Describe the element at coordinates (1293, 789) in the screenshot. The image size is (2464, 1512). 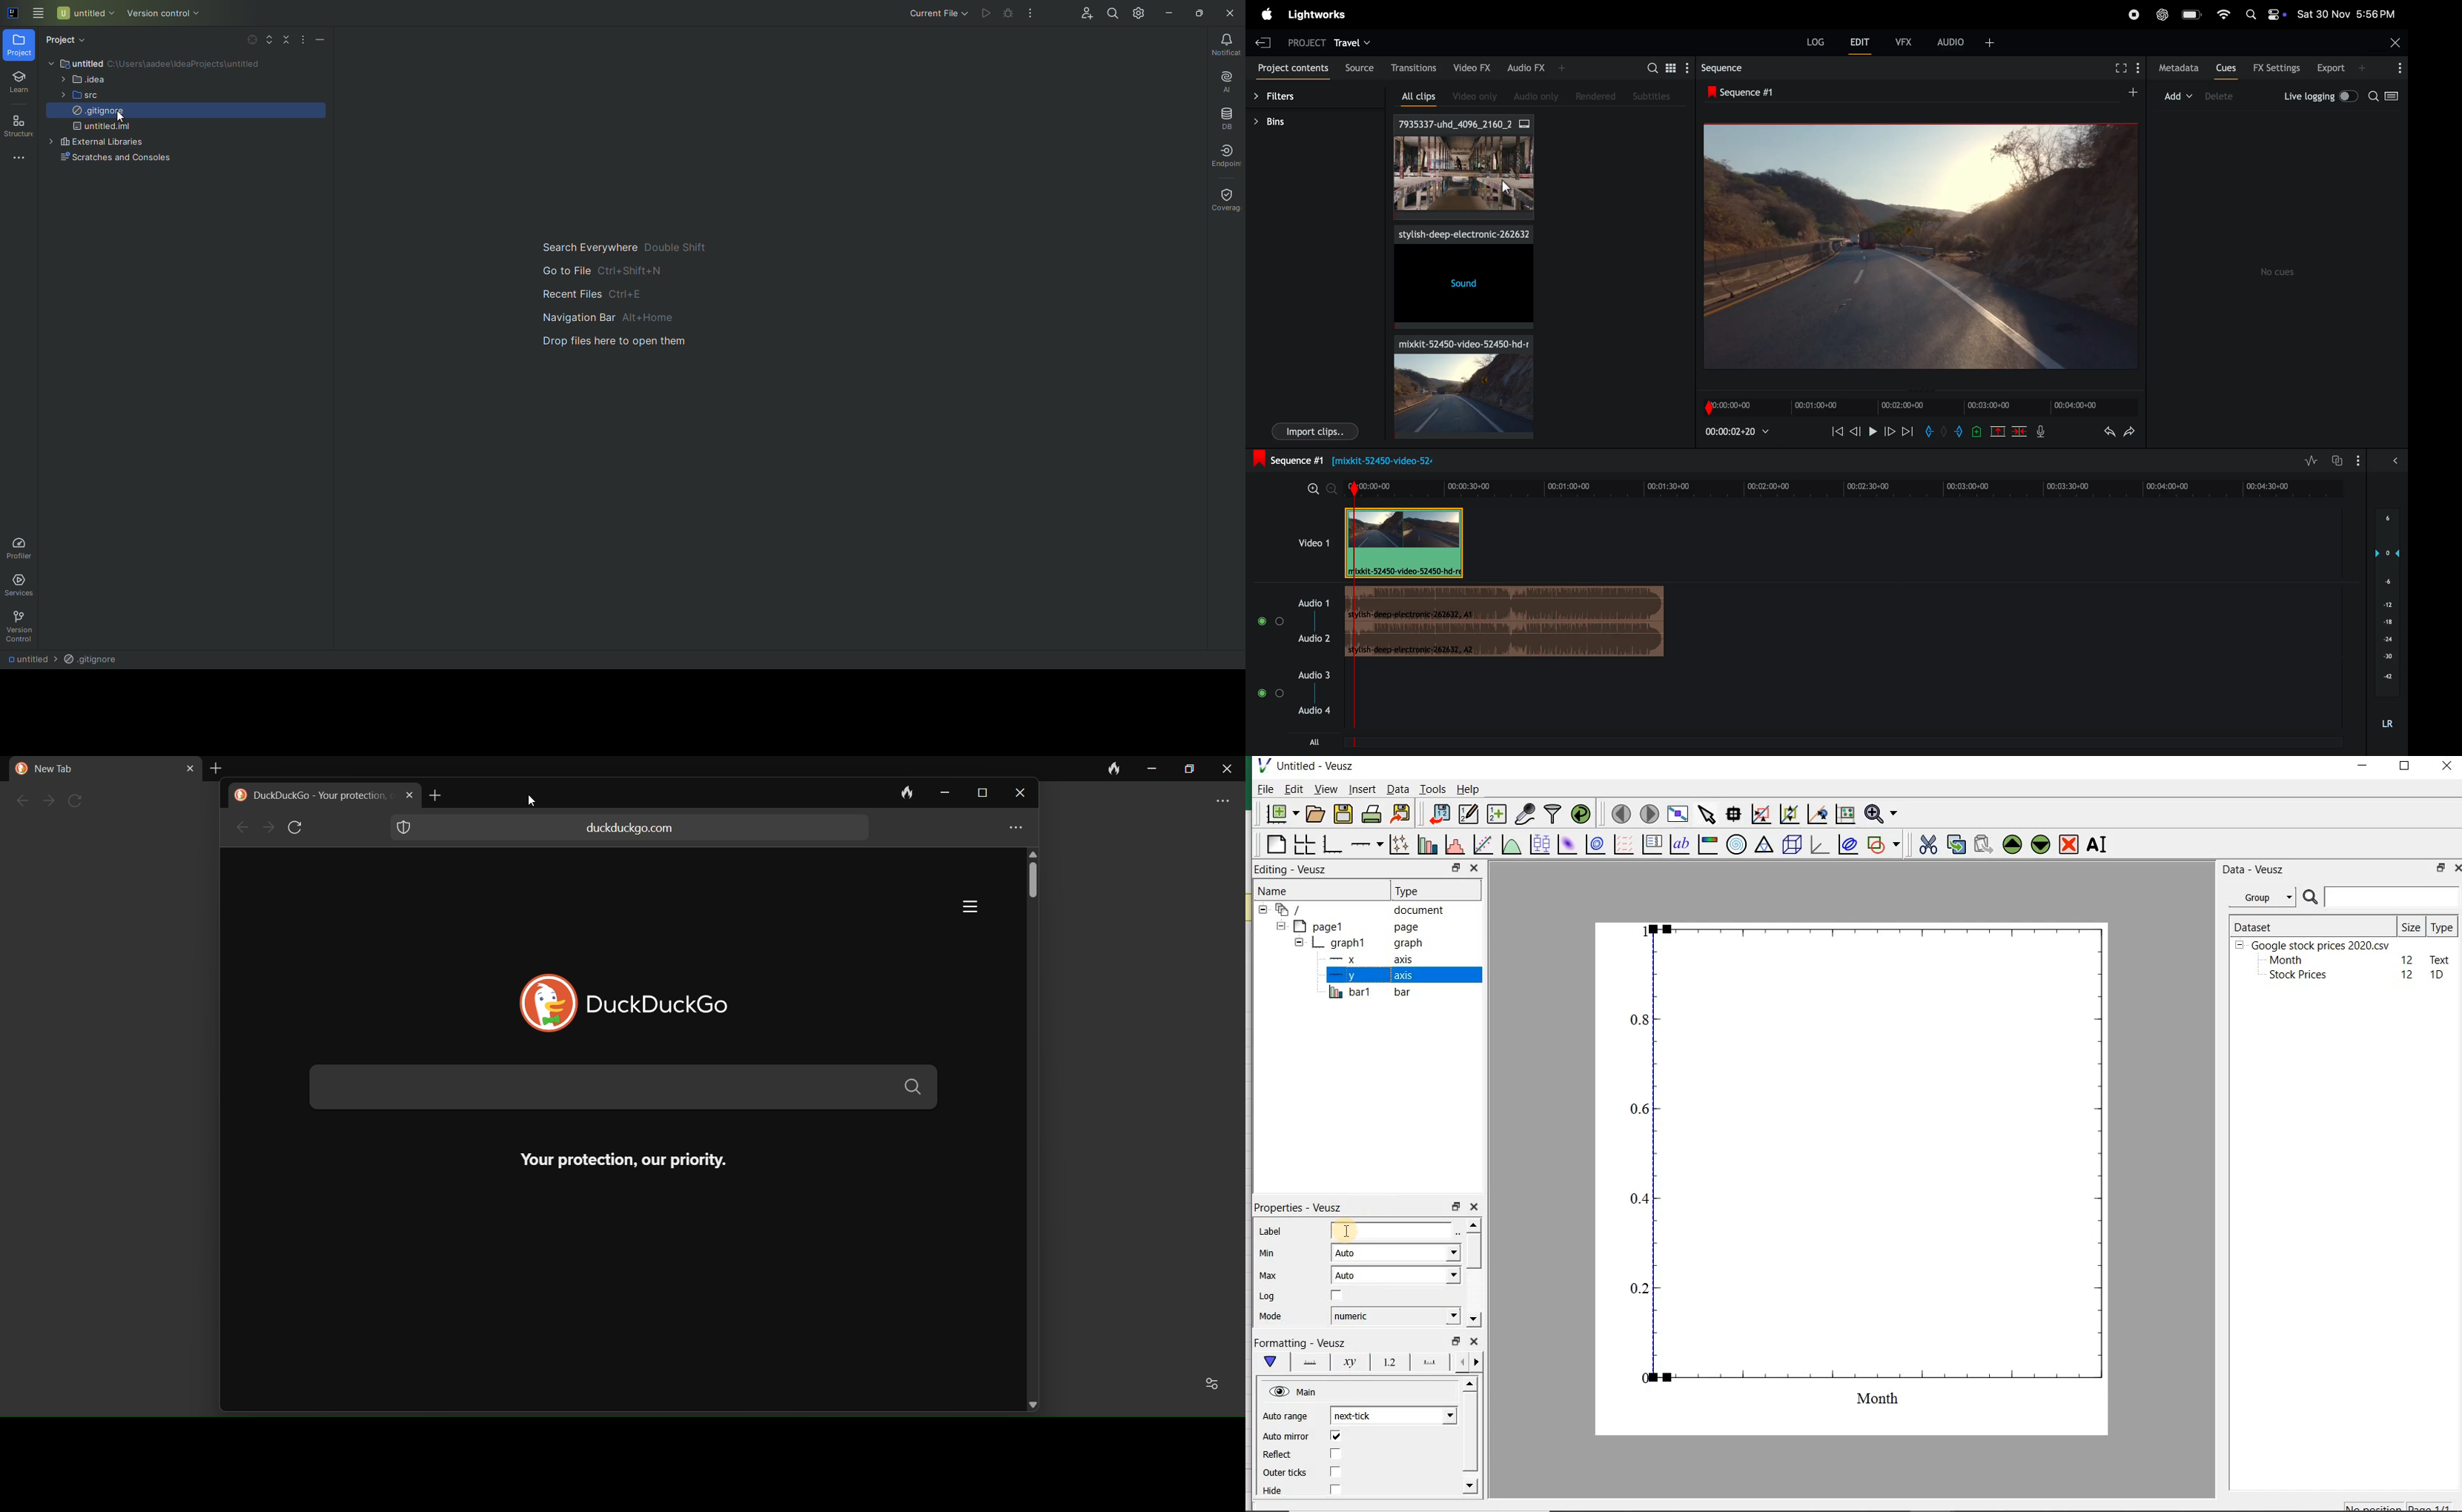
I see `Edit` at that location.